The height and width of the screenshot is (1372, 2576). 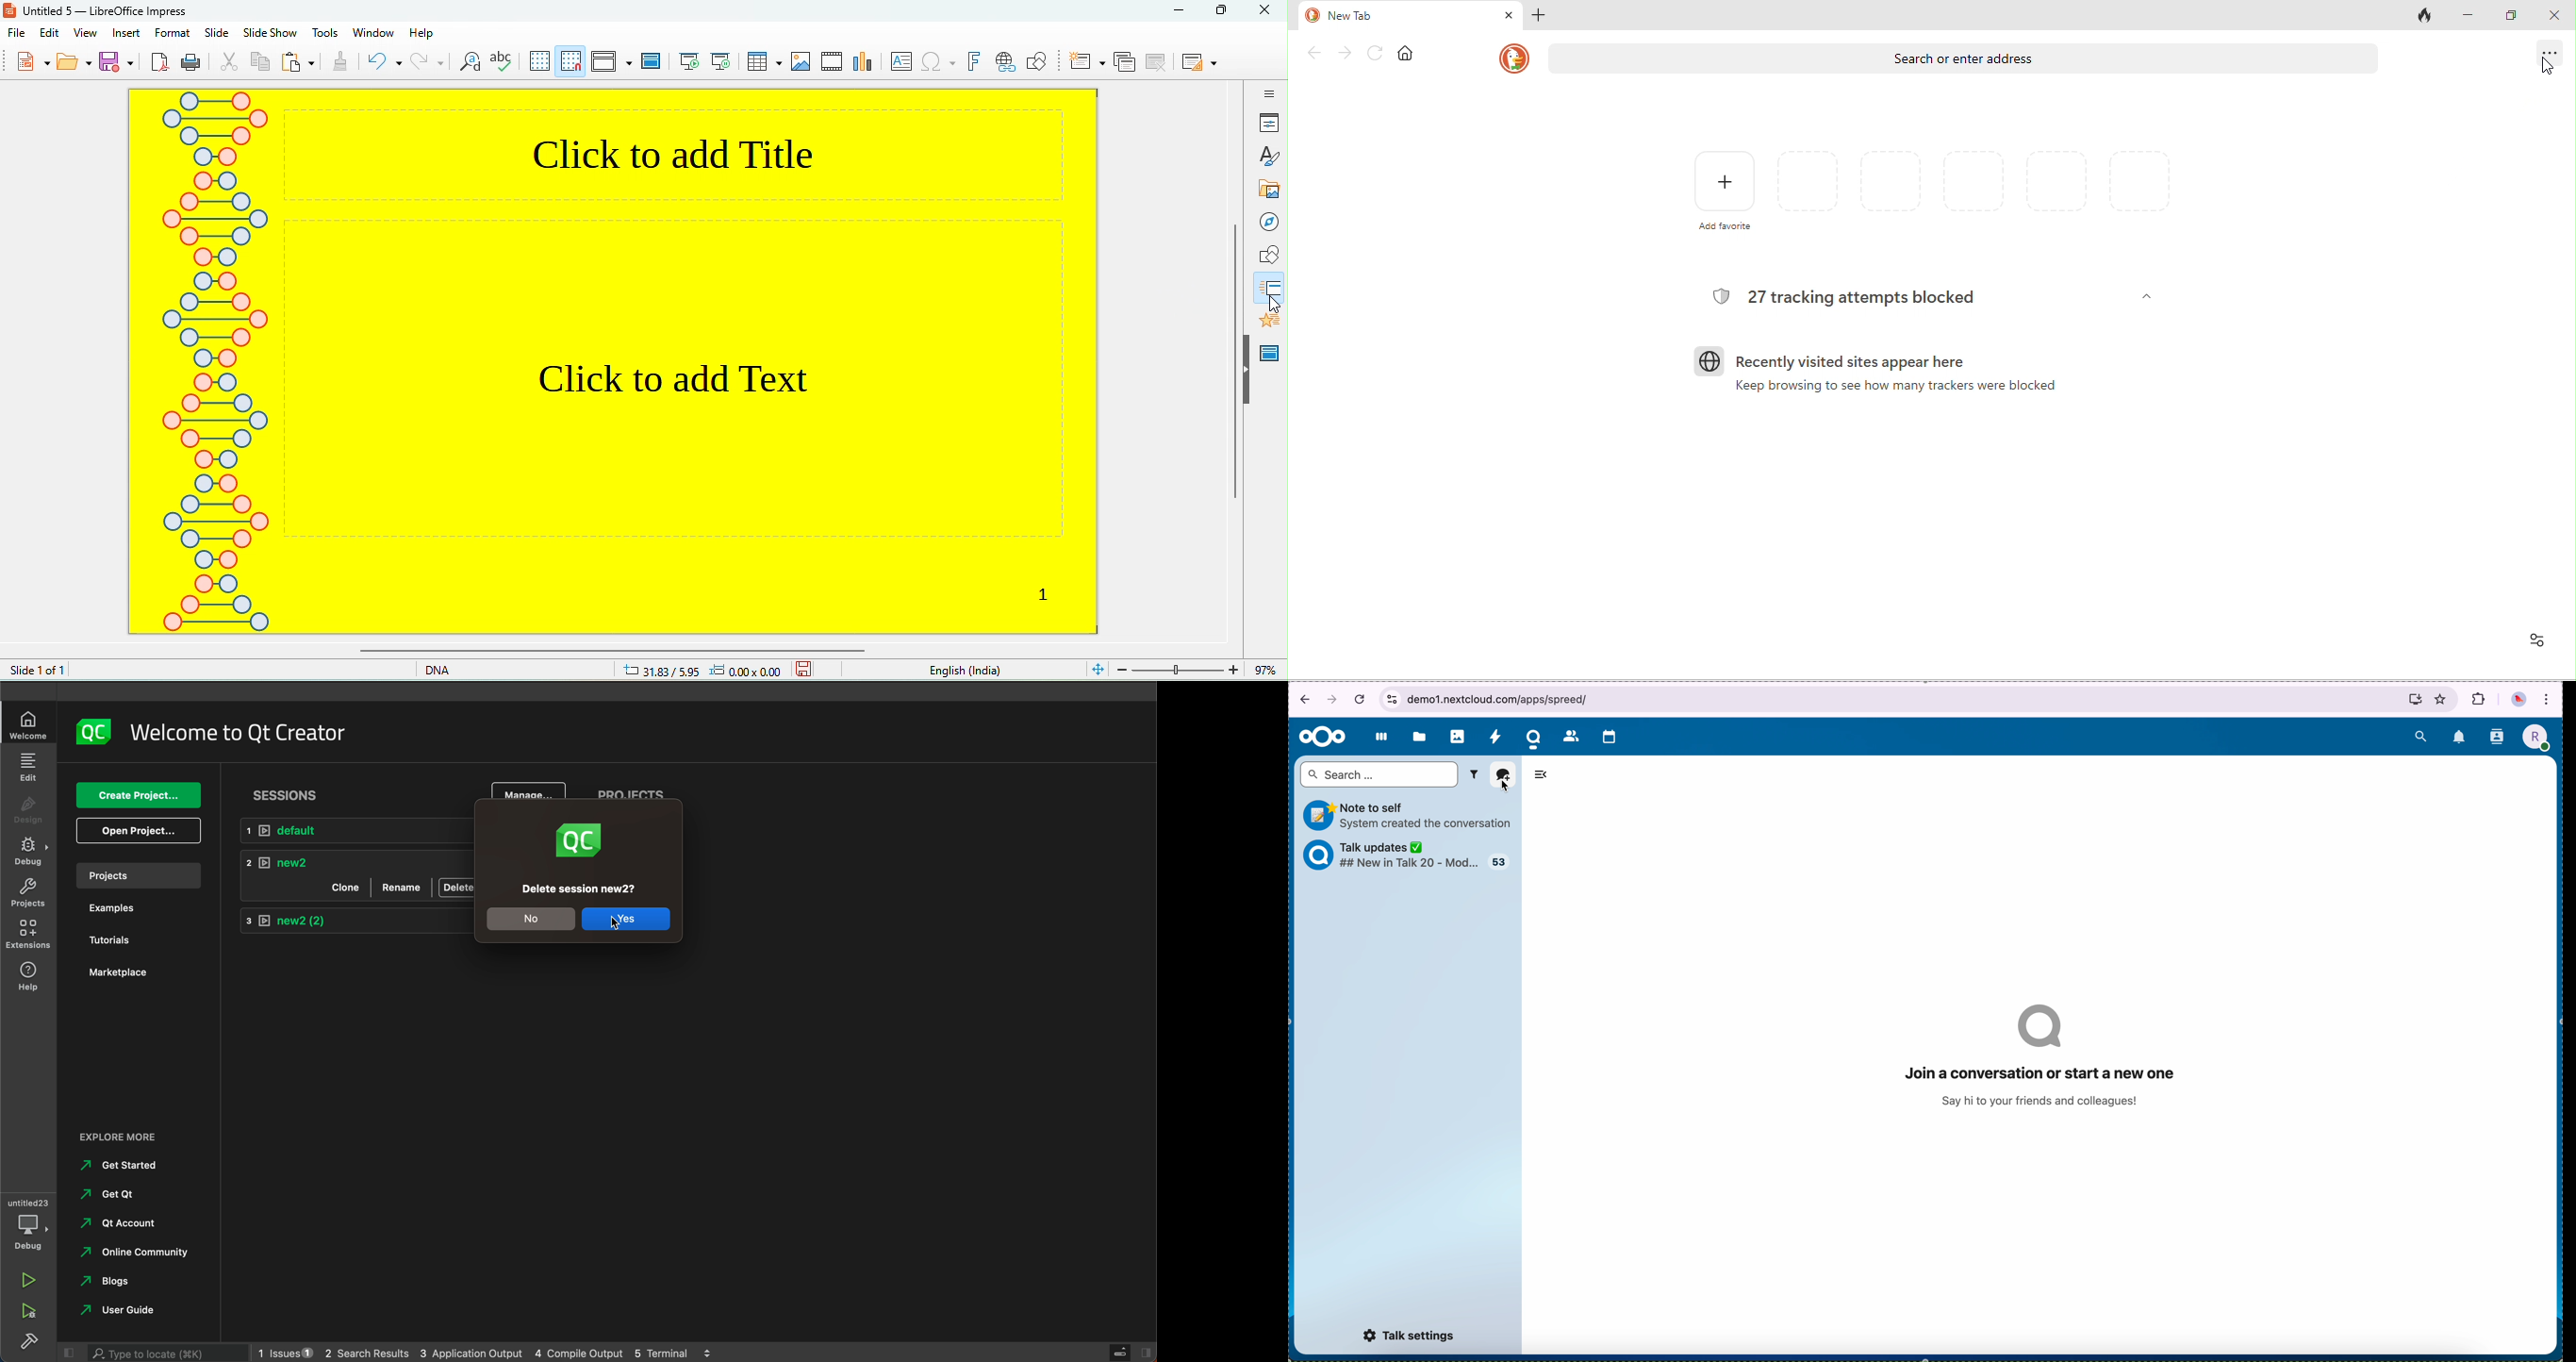 I want to click on slide, so click(x=214, y=33).